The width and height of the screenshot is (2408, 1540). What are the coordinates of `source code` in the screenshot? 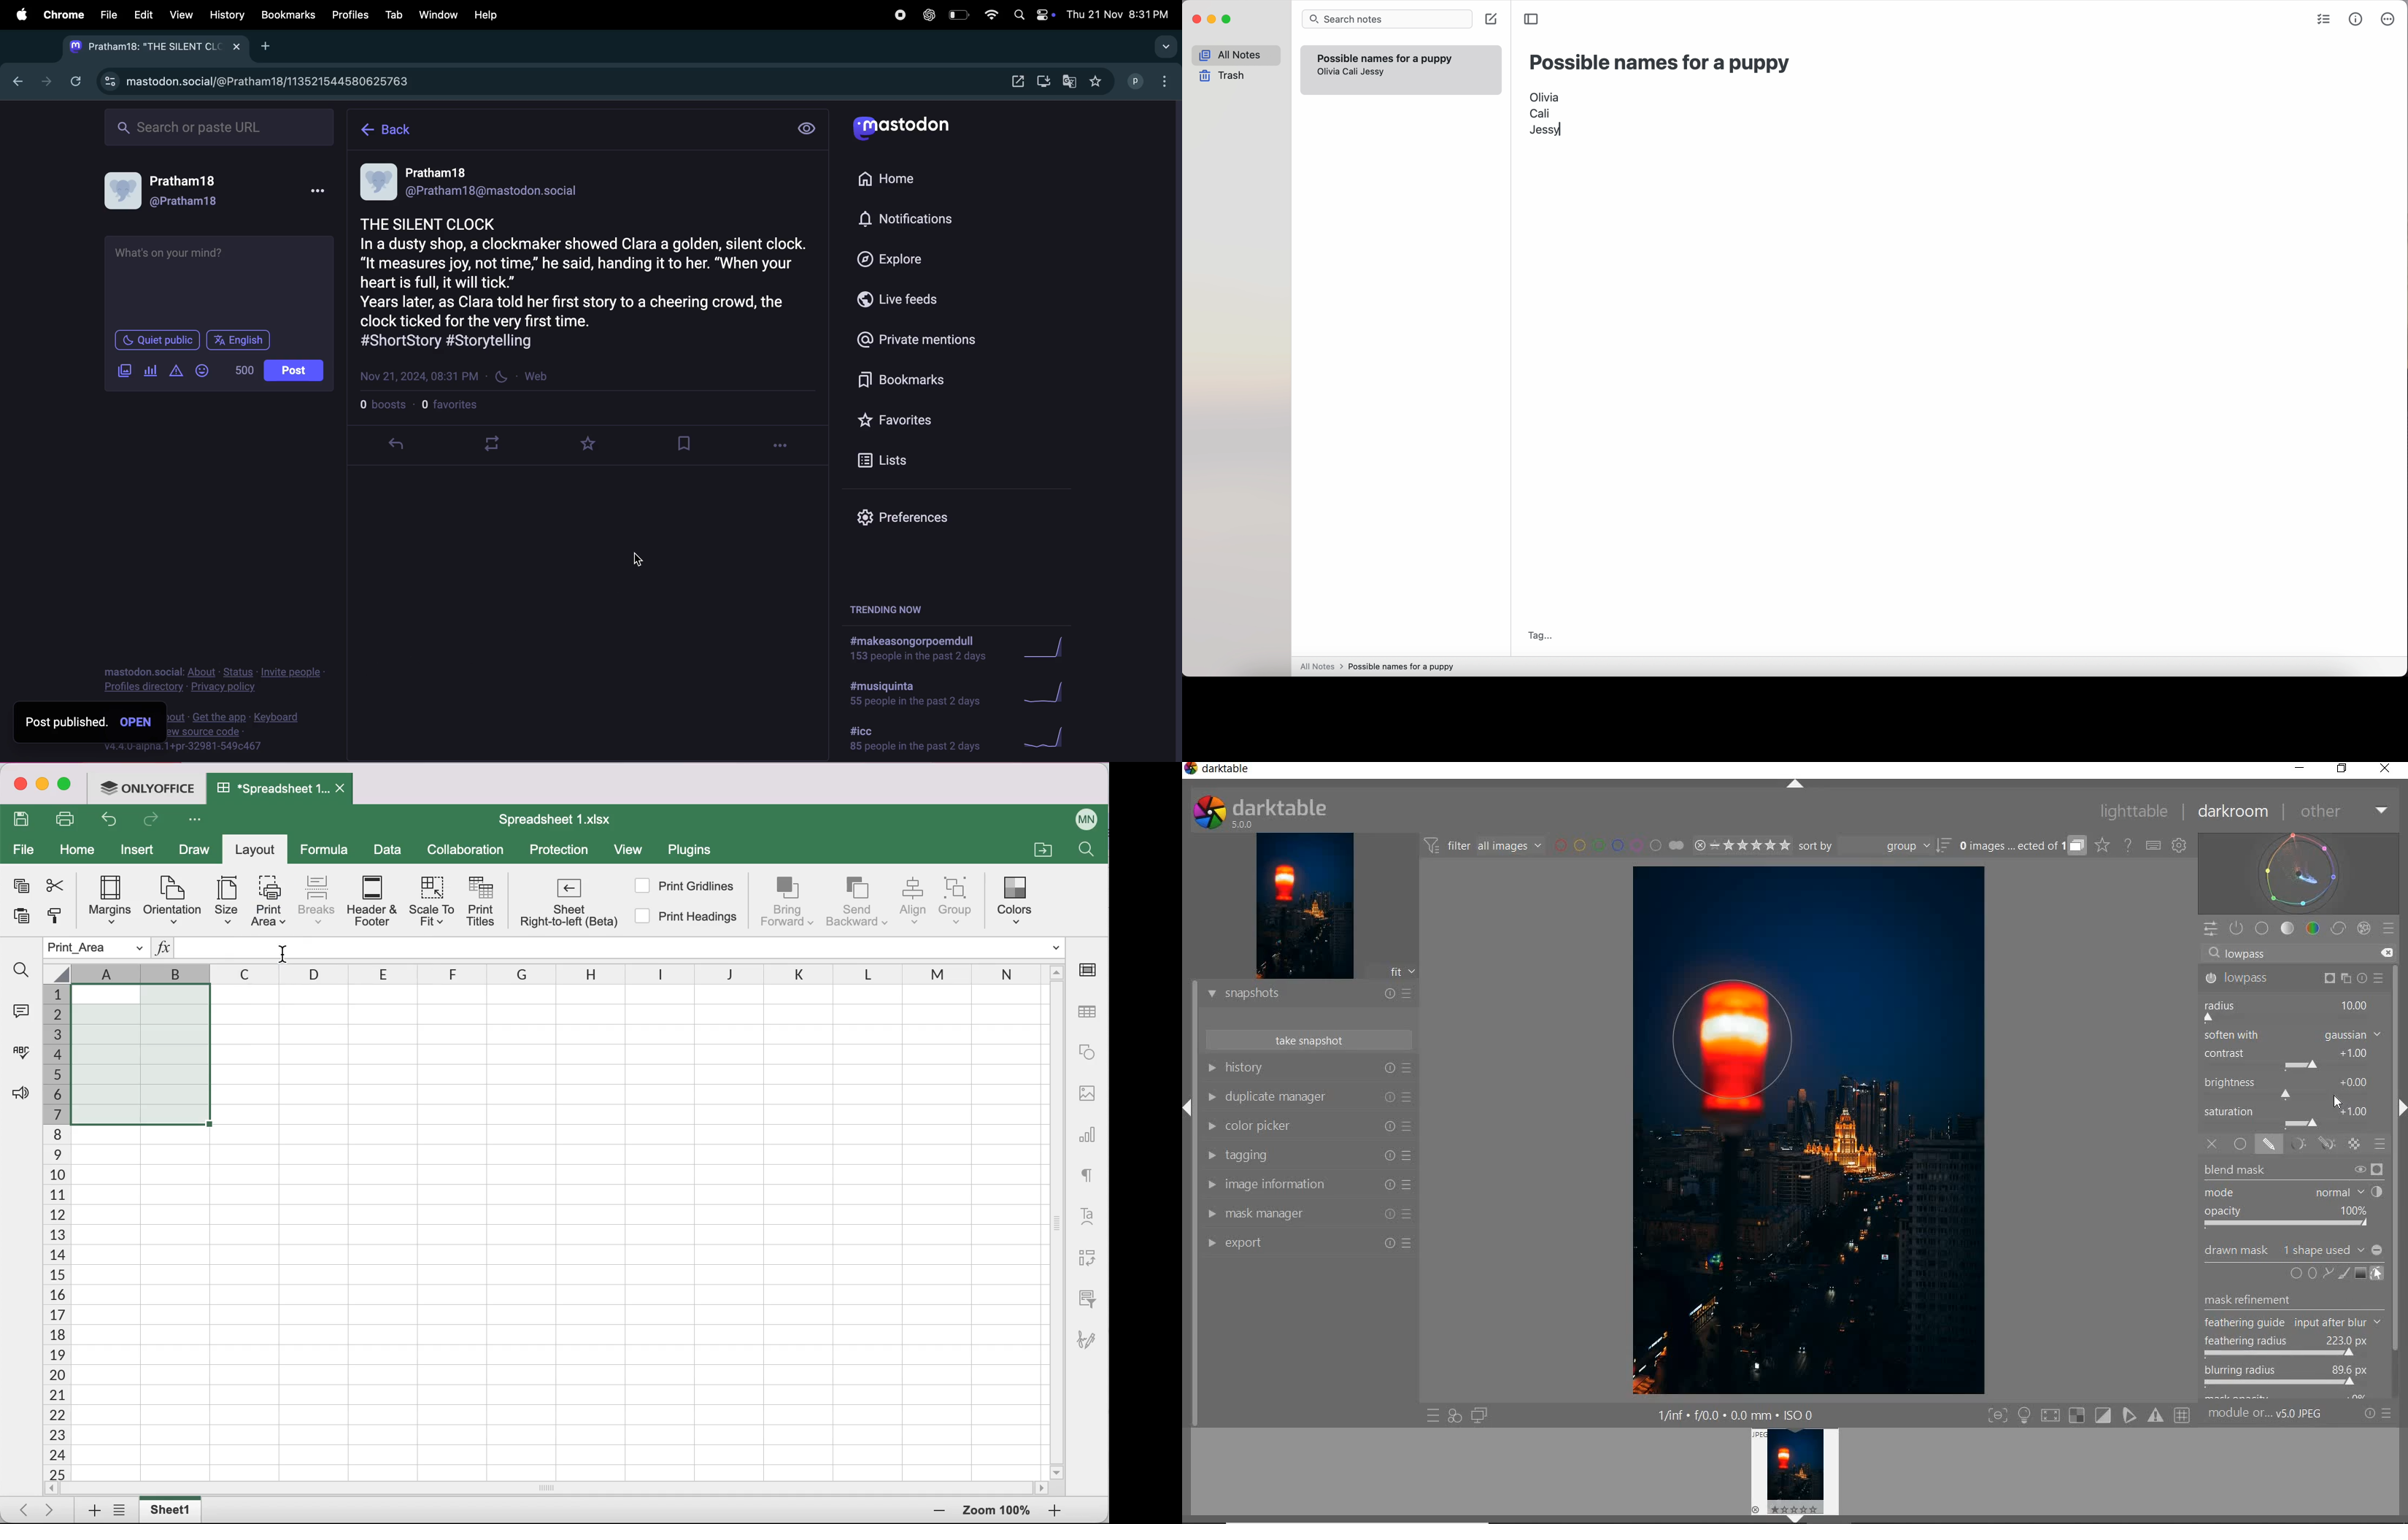 It's located at (241, 735).